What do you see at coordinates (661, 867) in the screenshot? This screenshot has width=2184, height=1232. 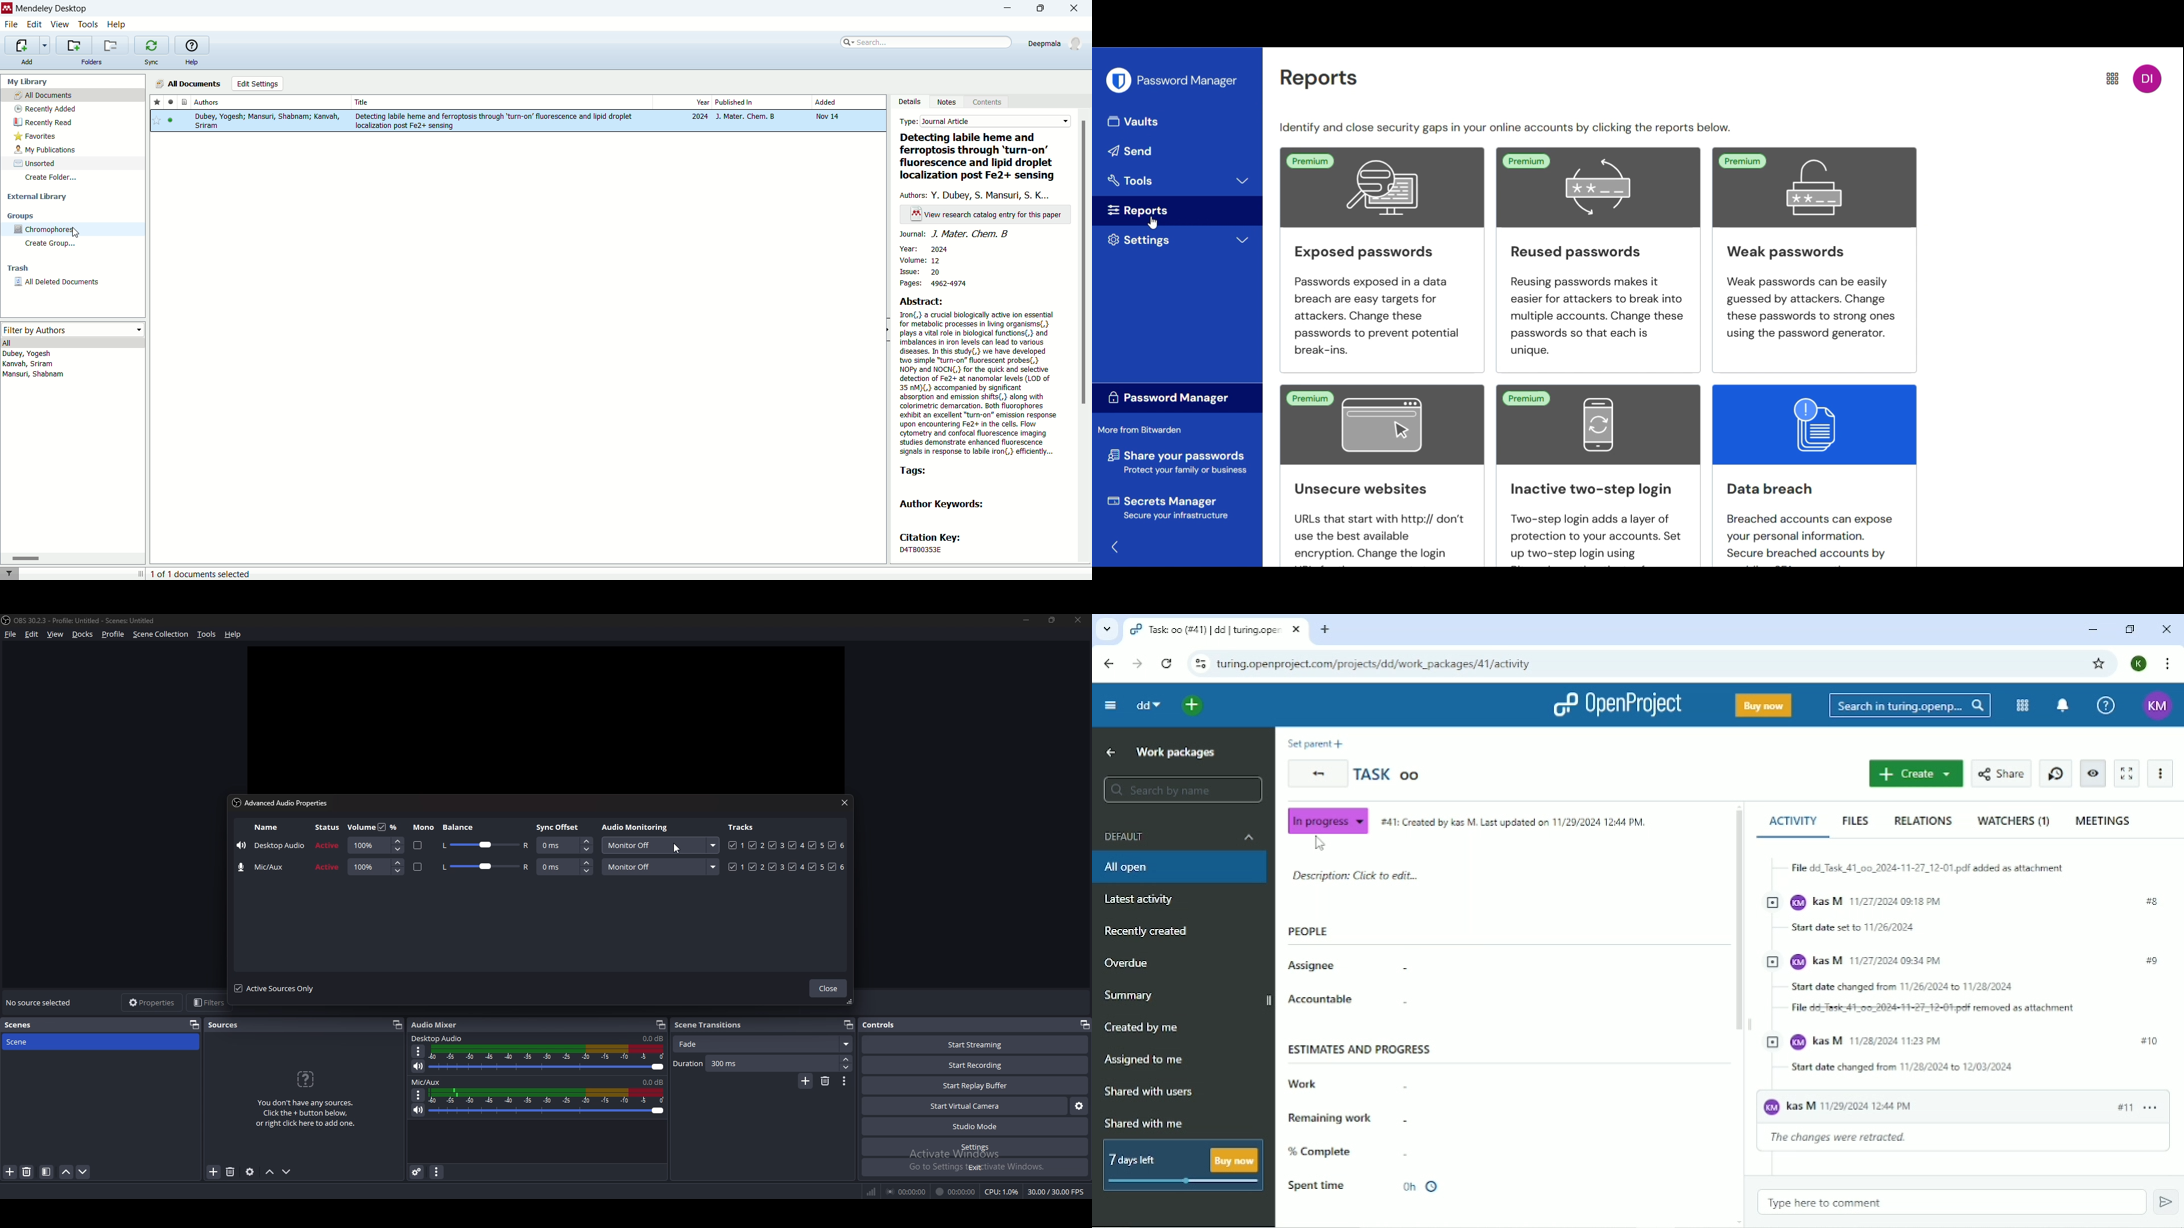 I see `monitor off` at bounding box center [661, 867].